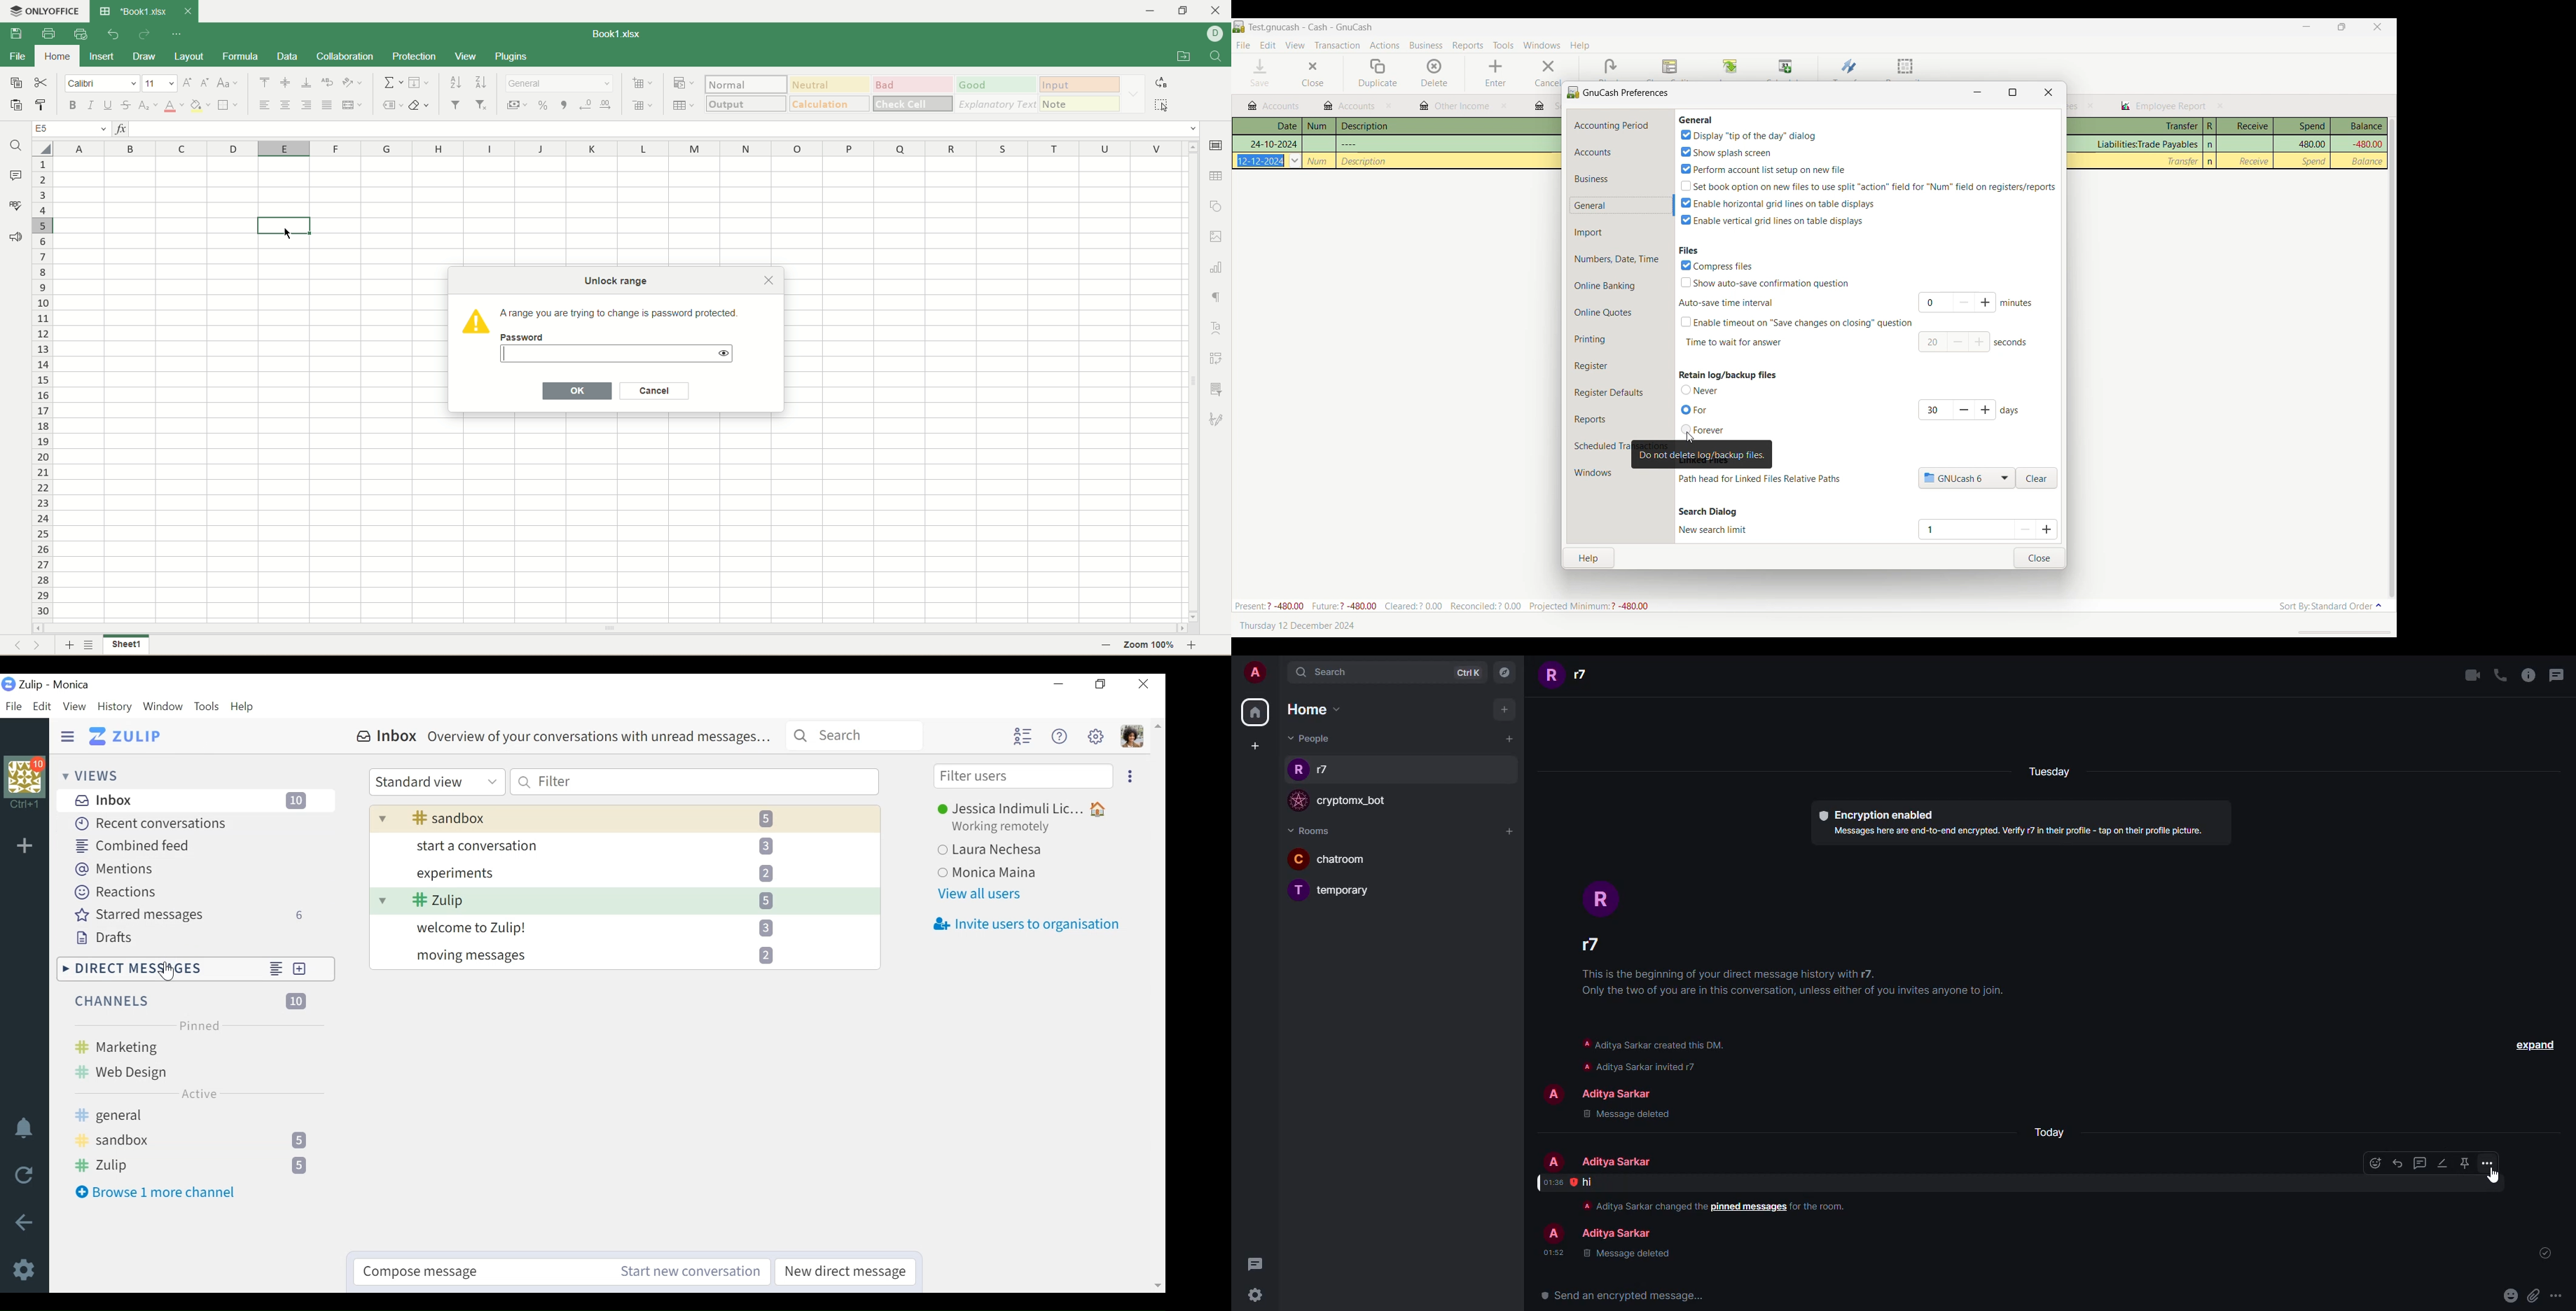  I want to click on conditional formatting, so click(682, 84).